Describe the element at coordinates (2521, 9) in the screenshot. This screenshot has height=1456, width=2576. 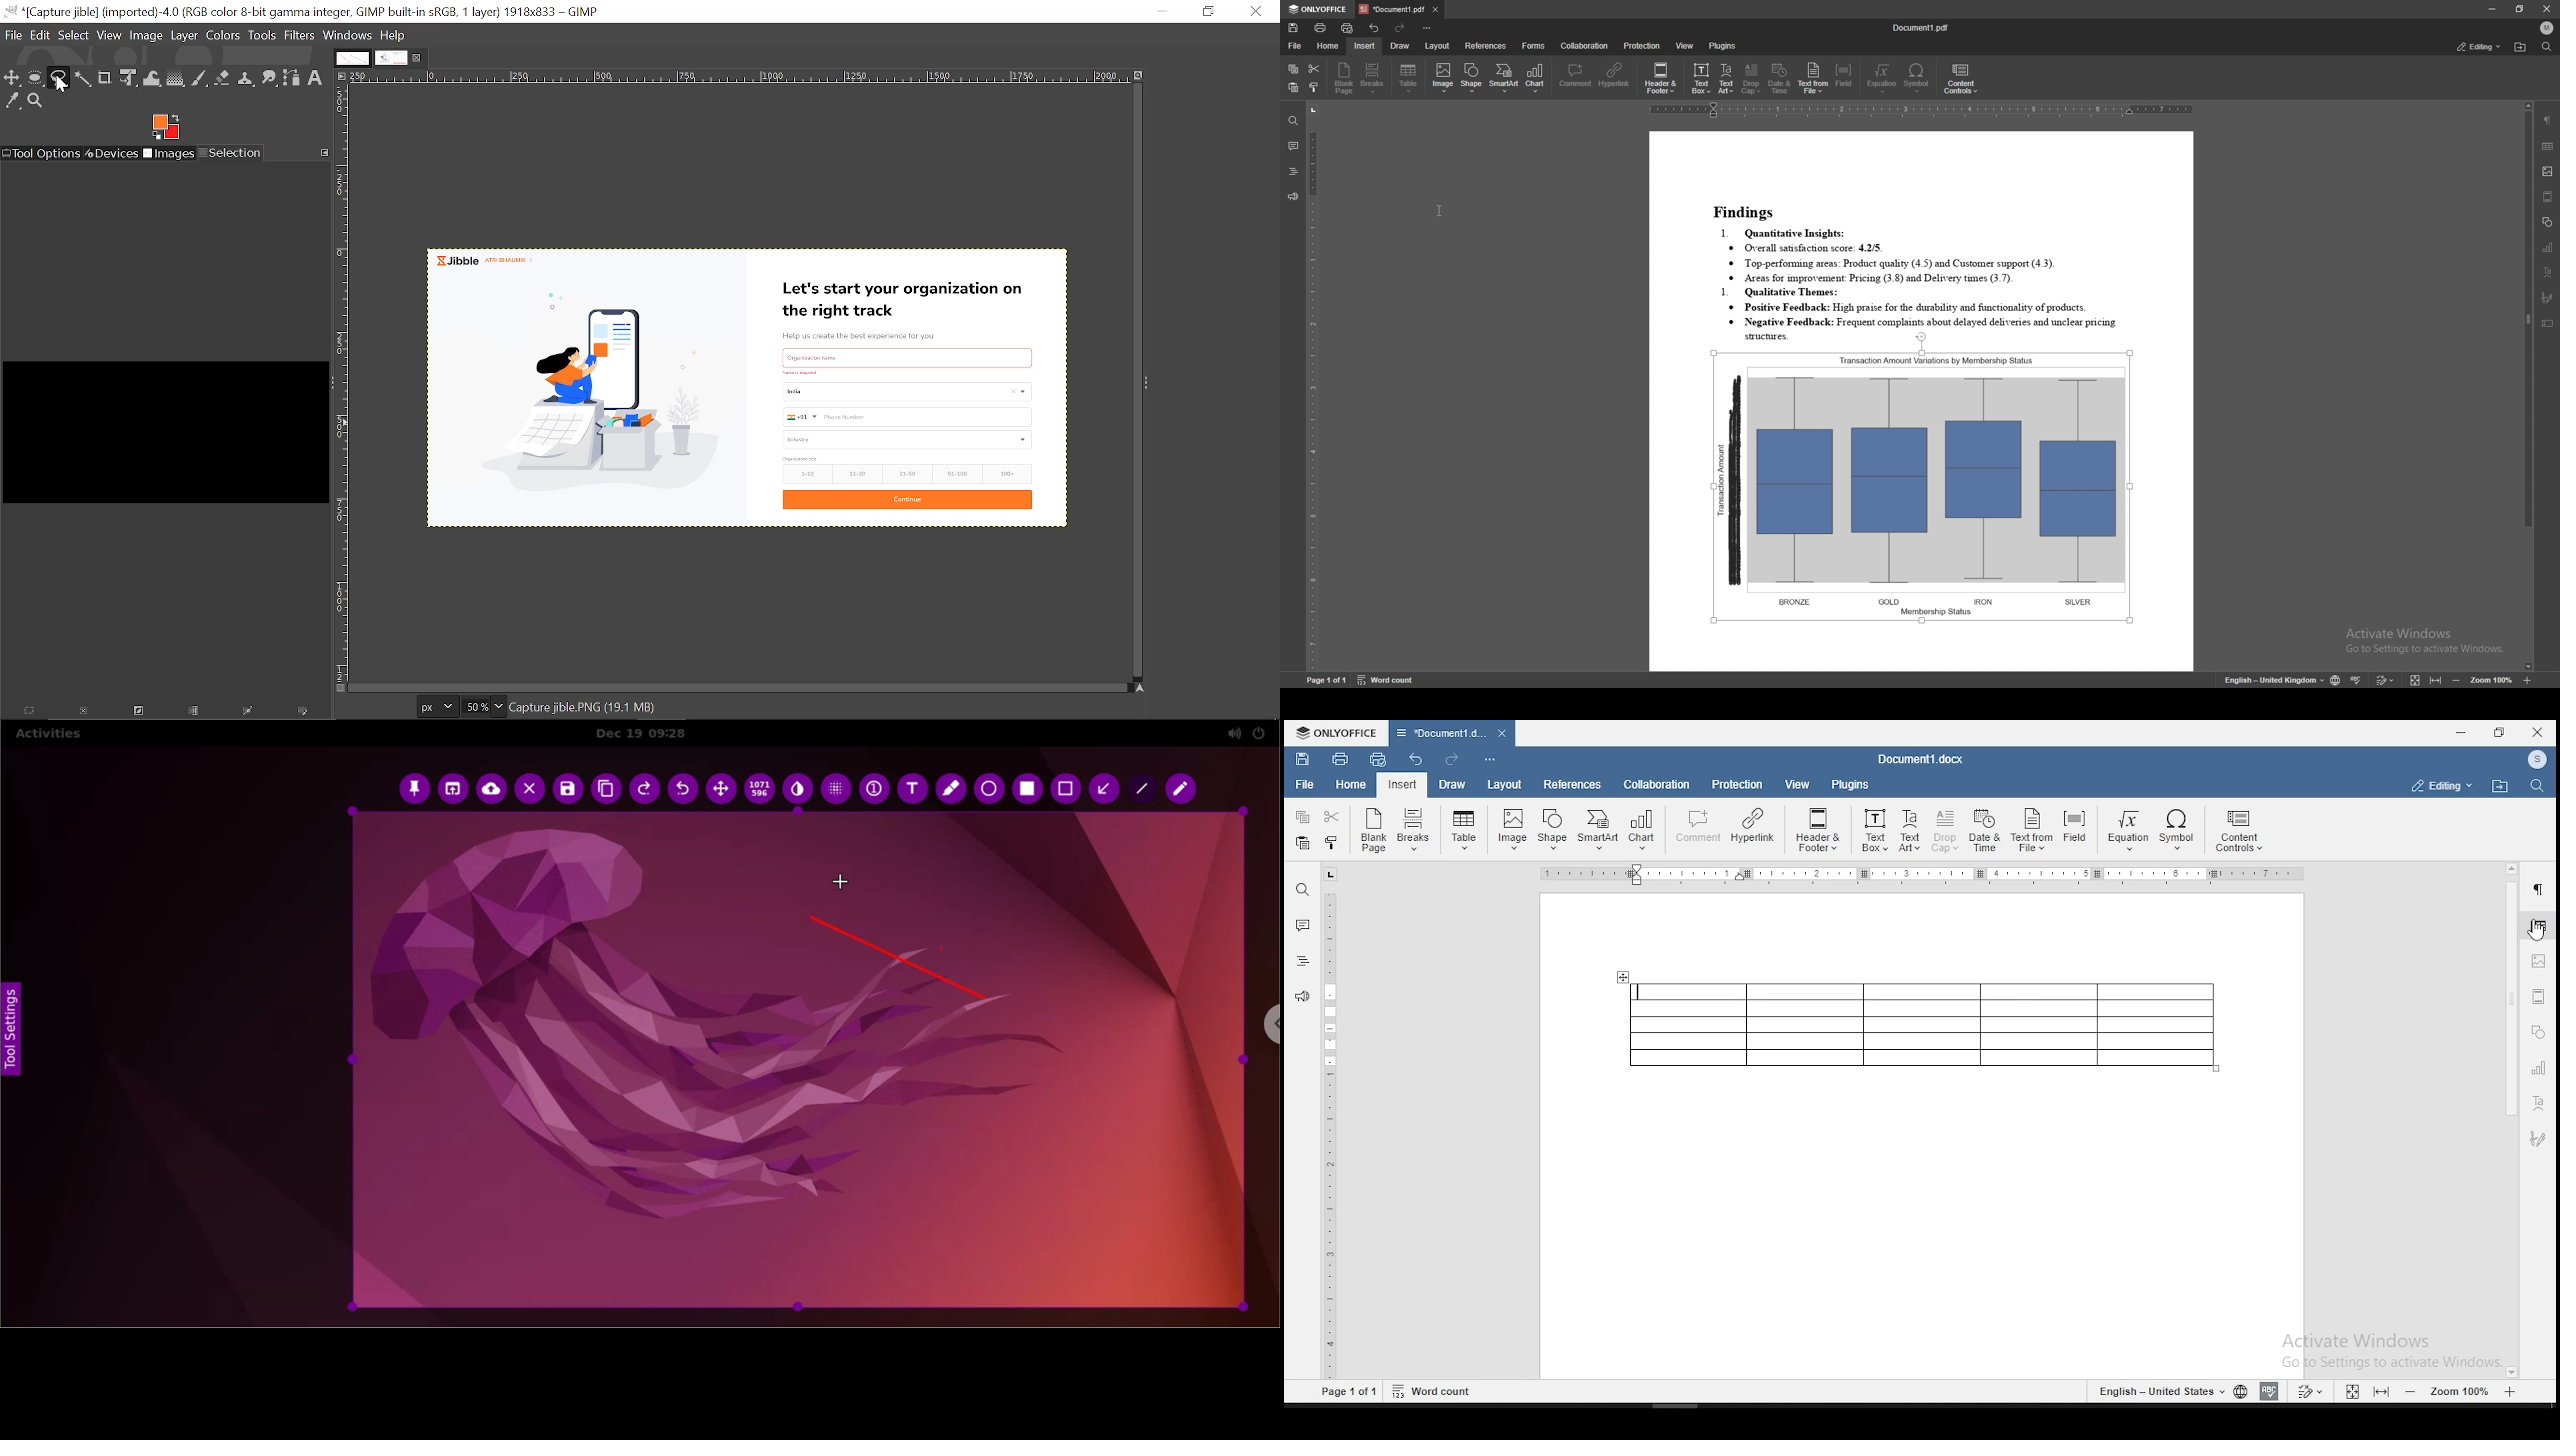
I see `resize` at that location.